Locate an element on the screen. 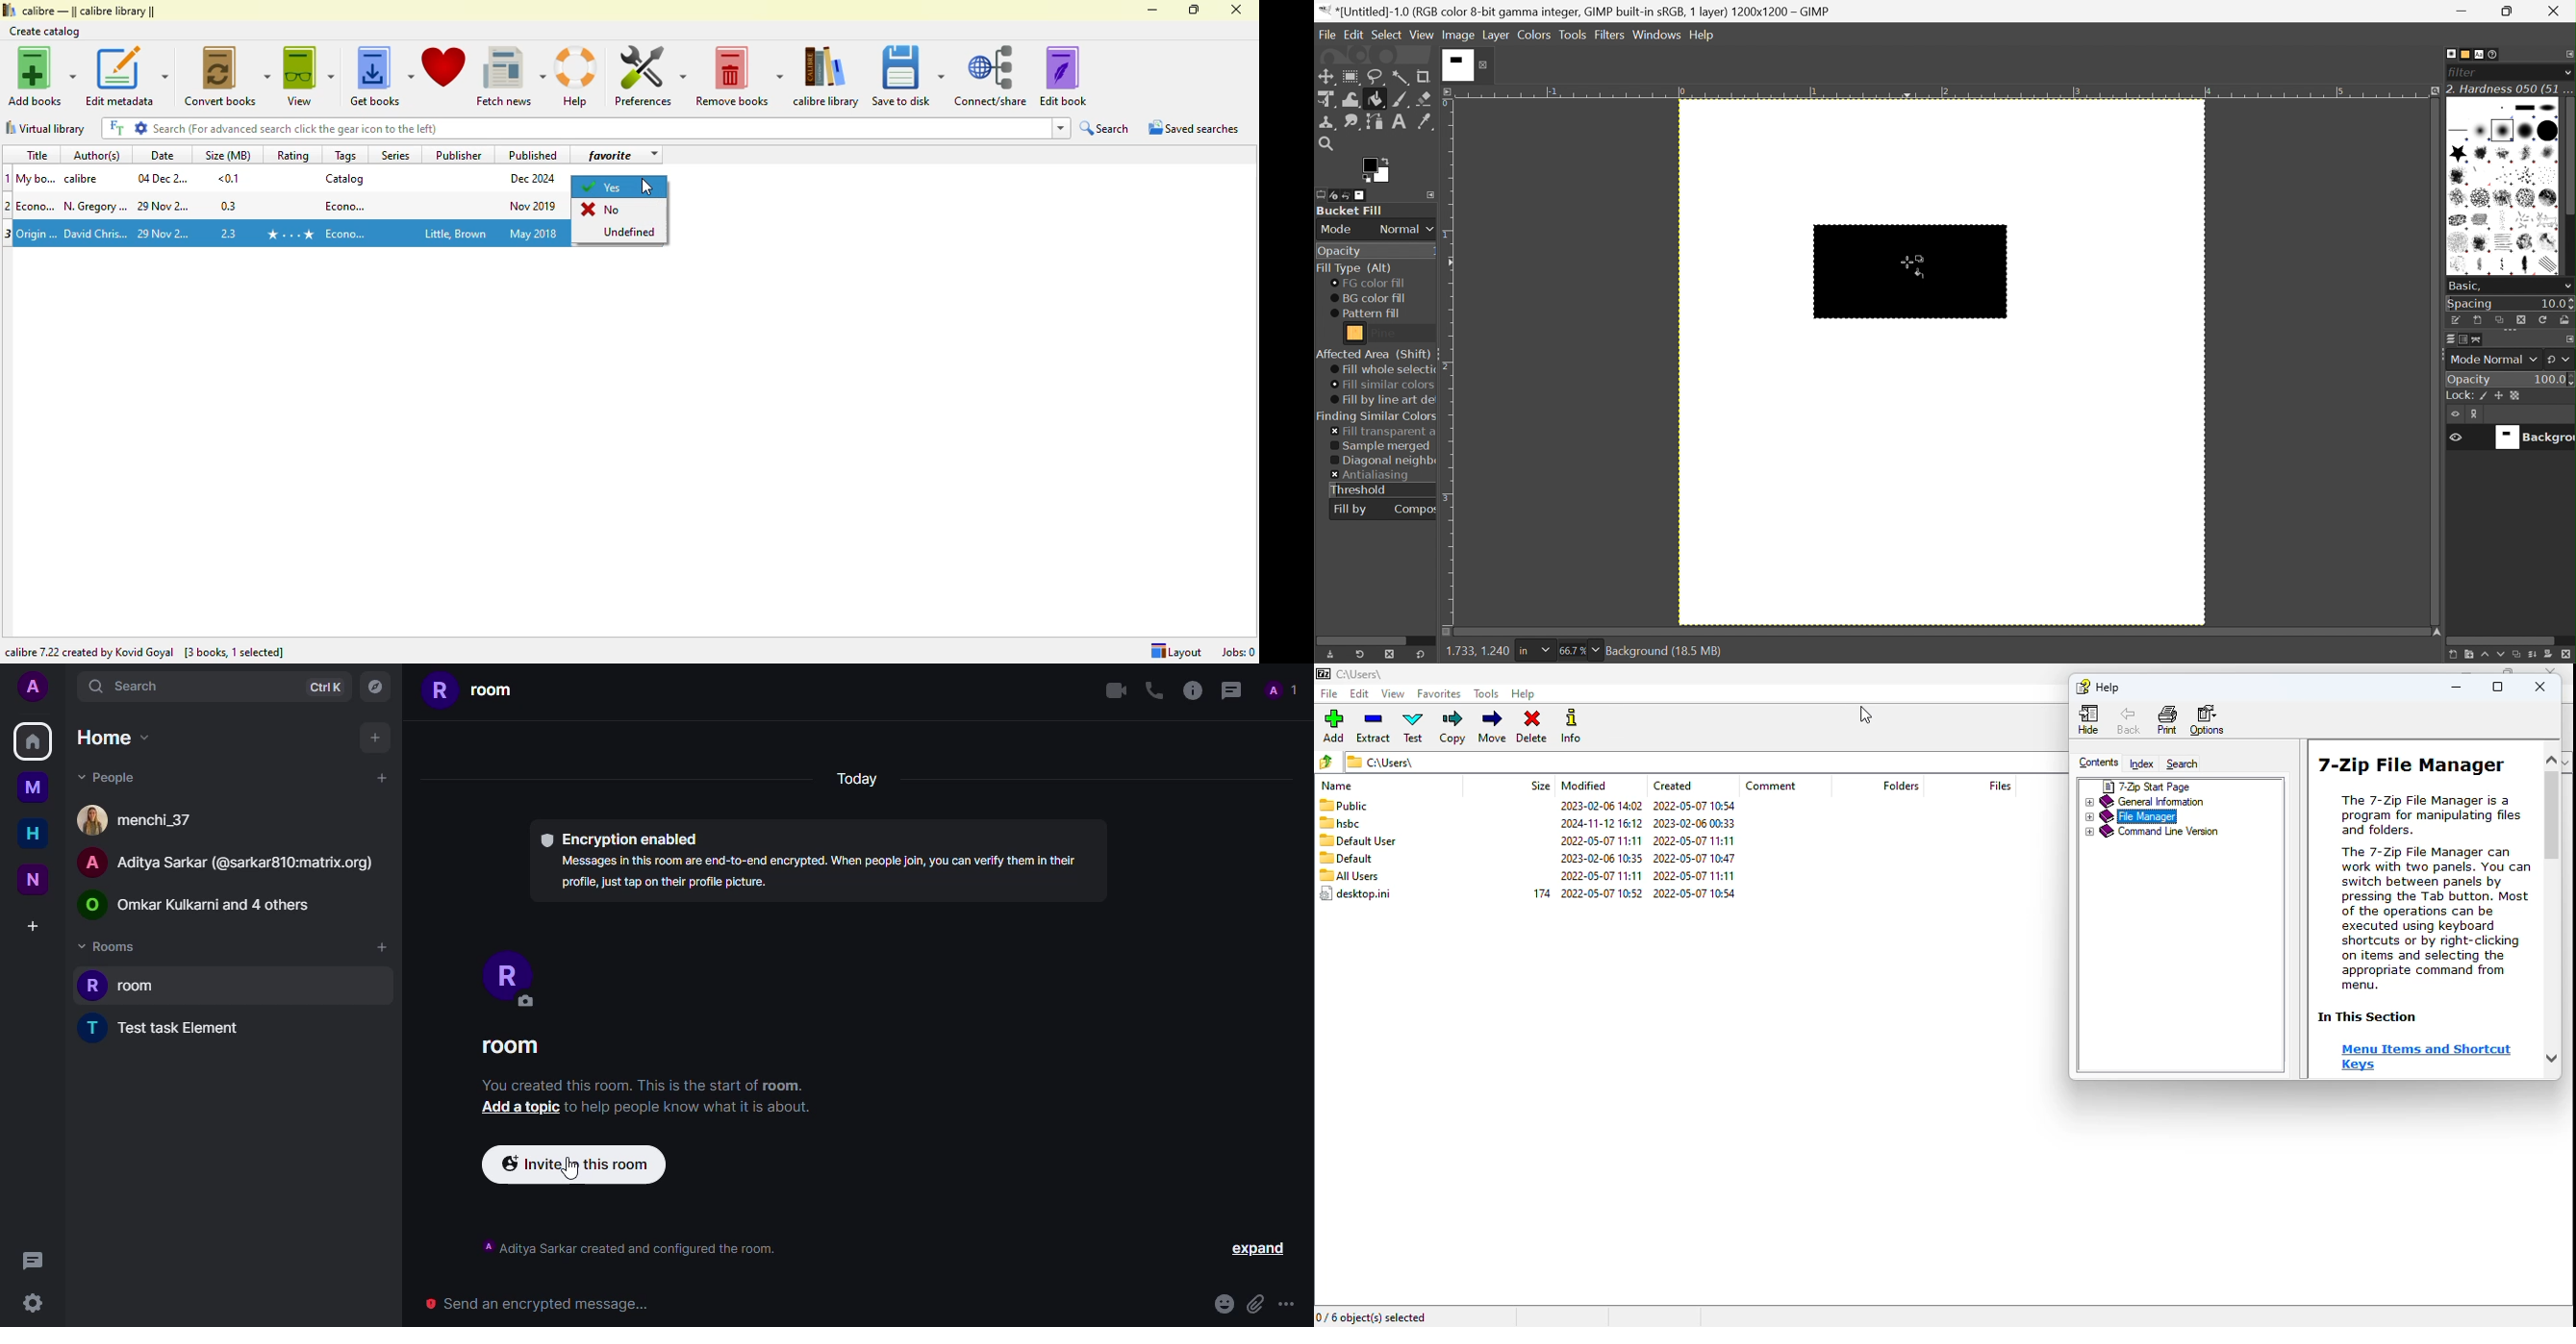 The image size is (2576, 1344). Patterns is located at coordinates (2463, 54).